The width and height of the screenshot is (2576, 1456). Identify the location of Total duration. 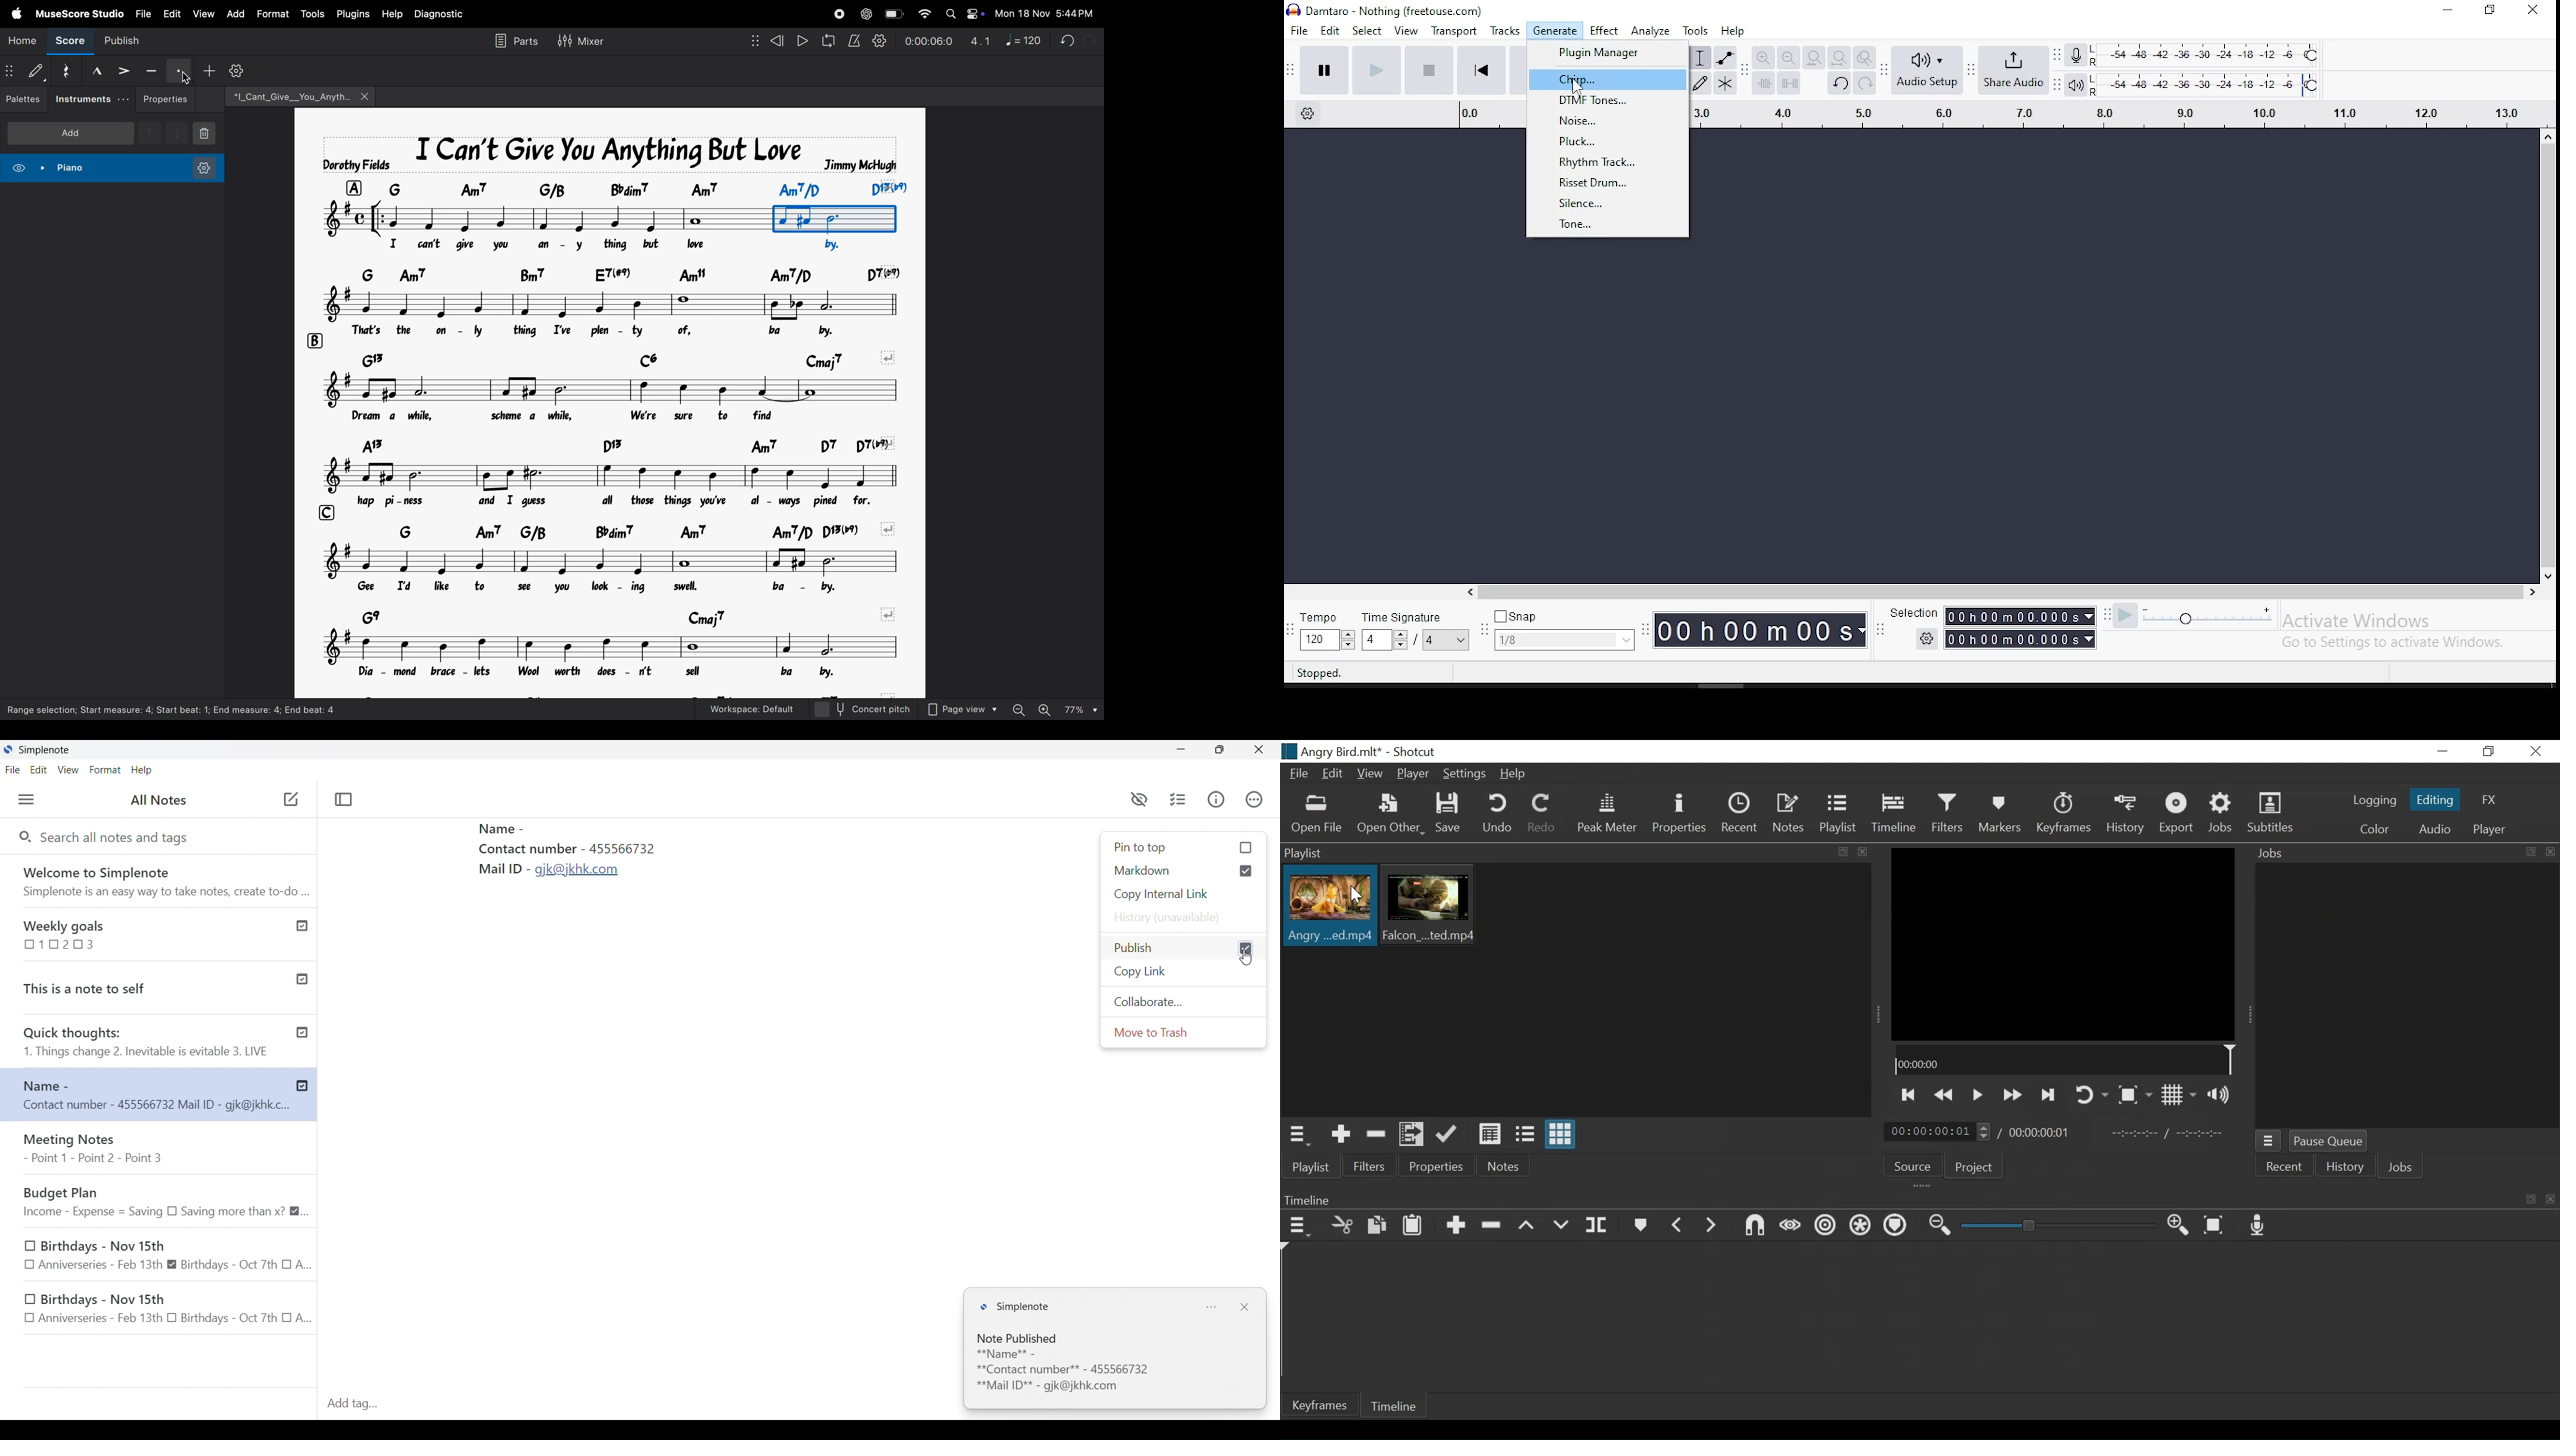
(2041, 1132).